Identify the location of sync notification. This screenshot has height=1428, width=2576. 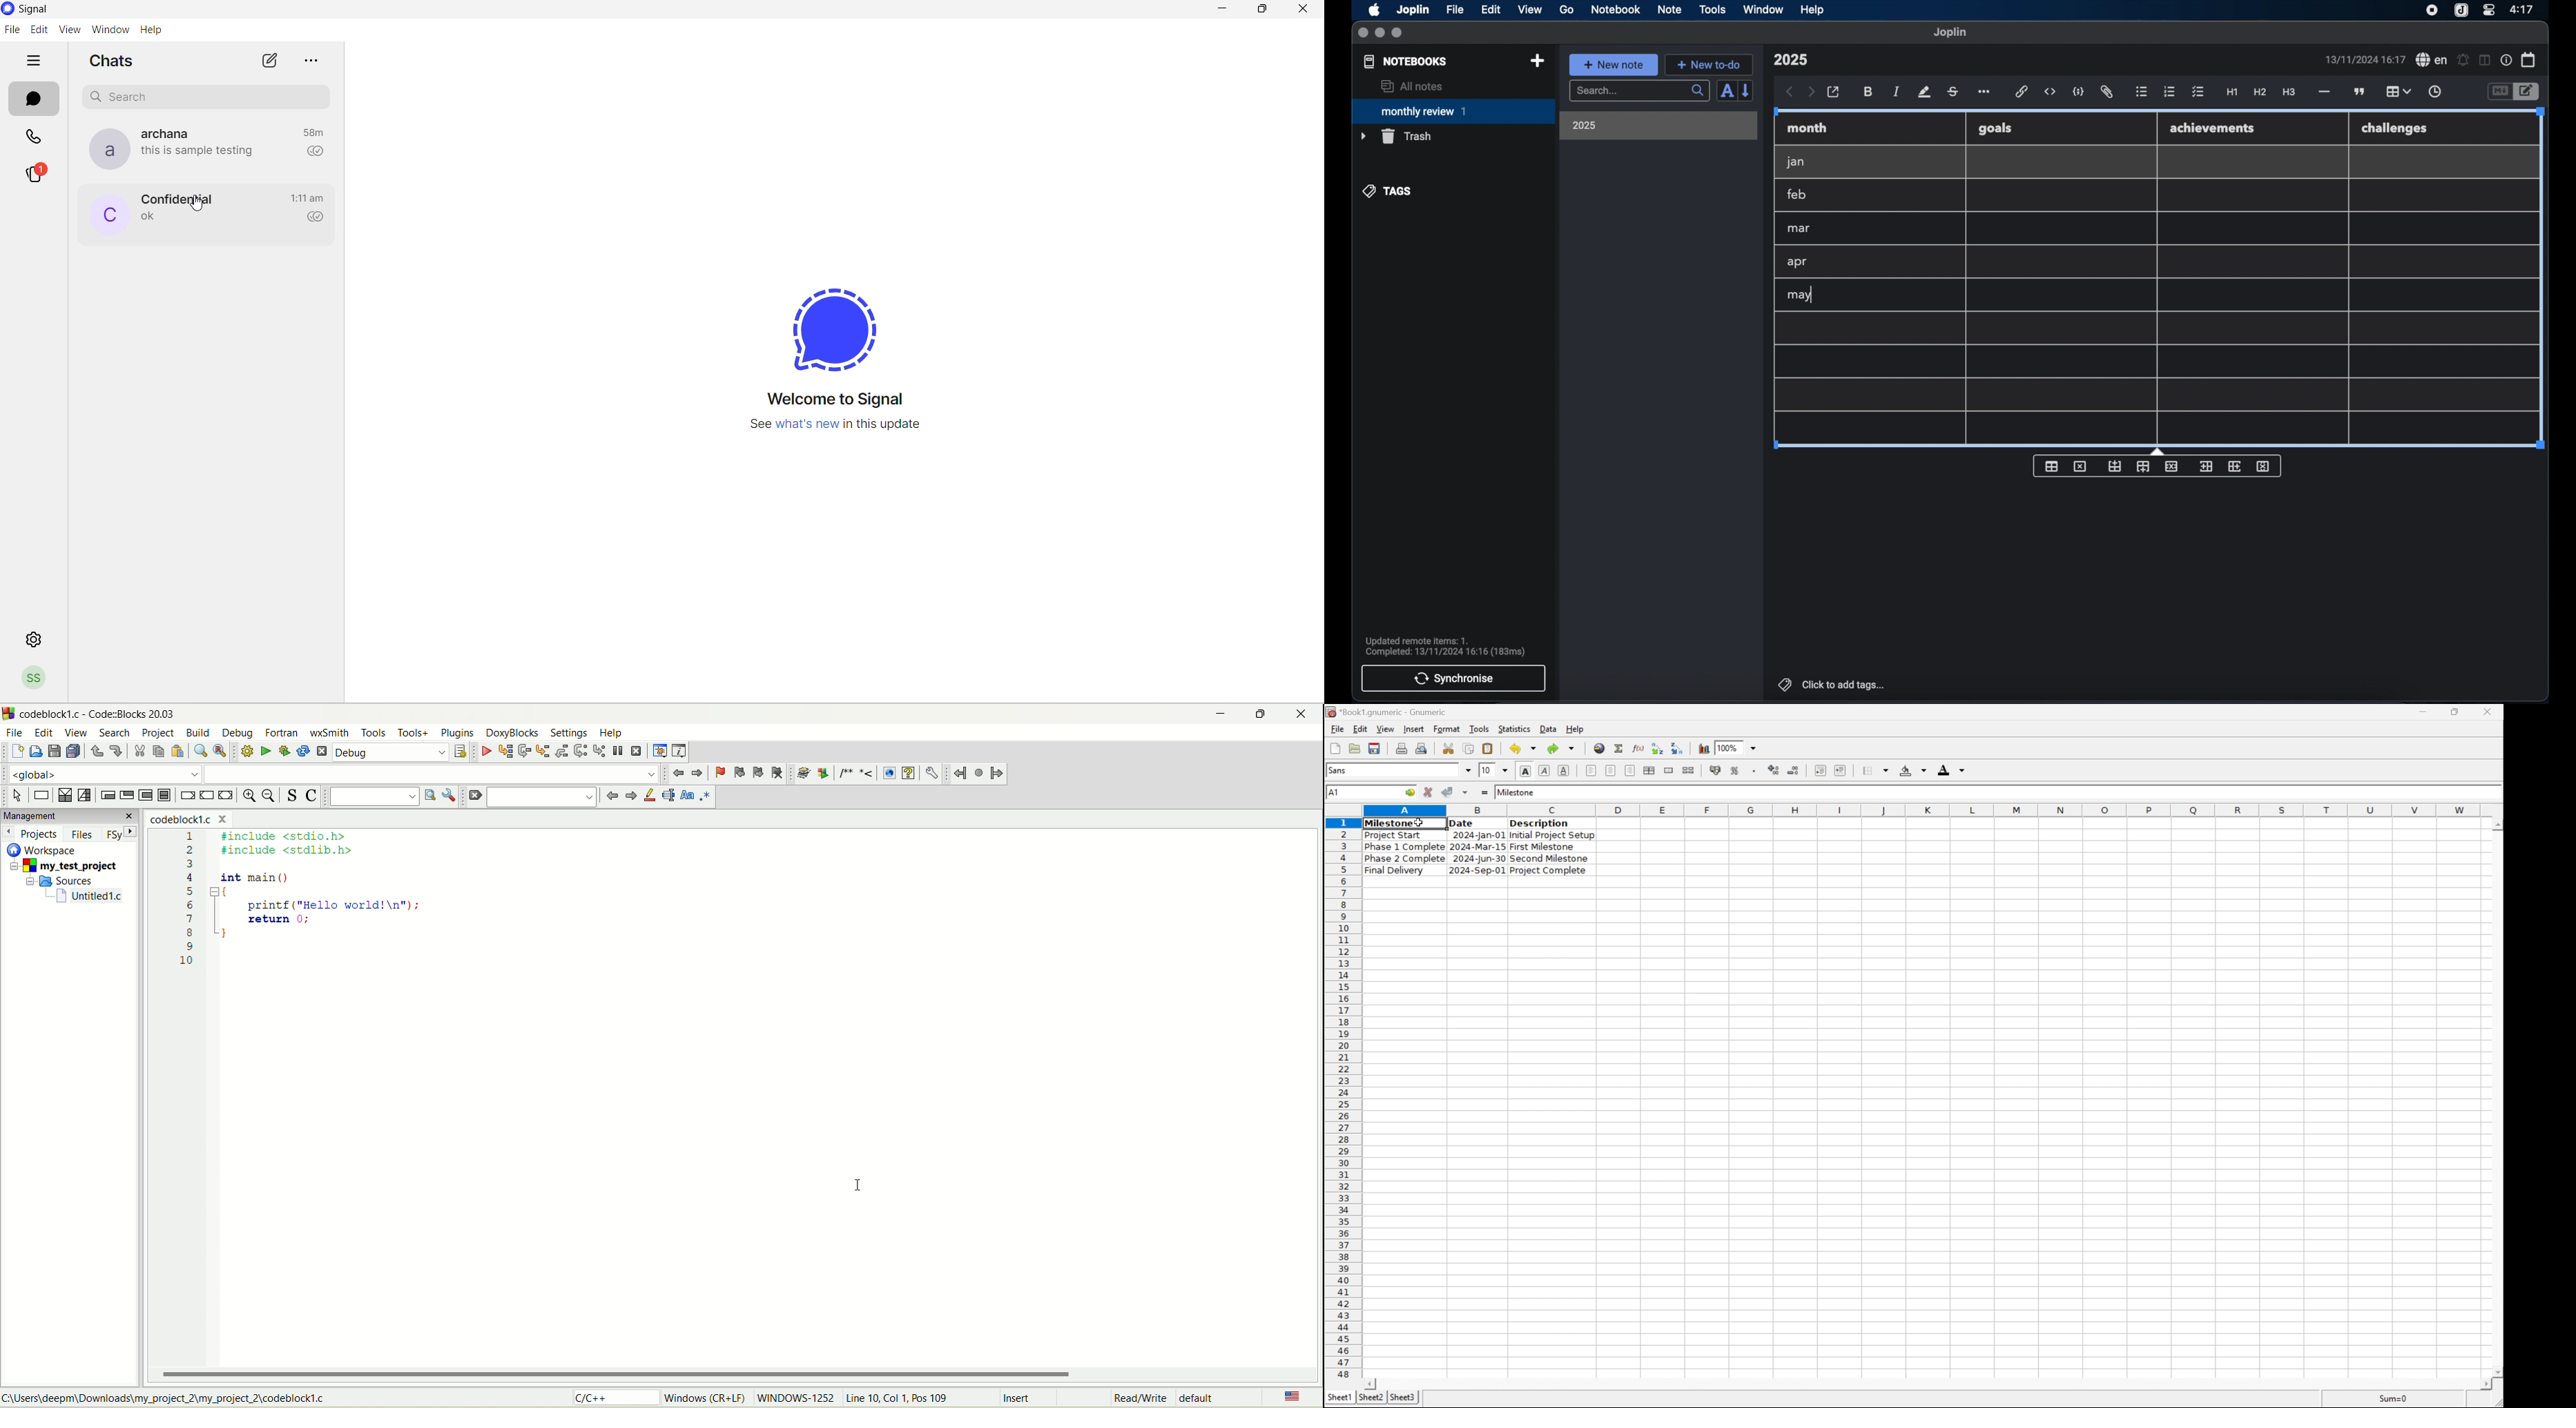
(1446, 647).